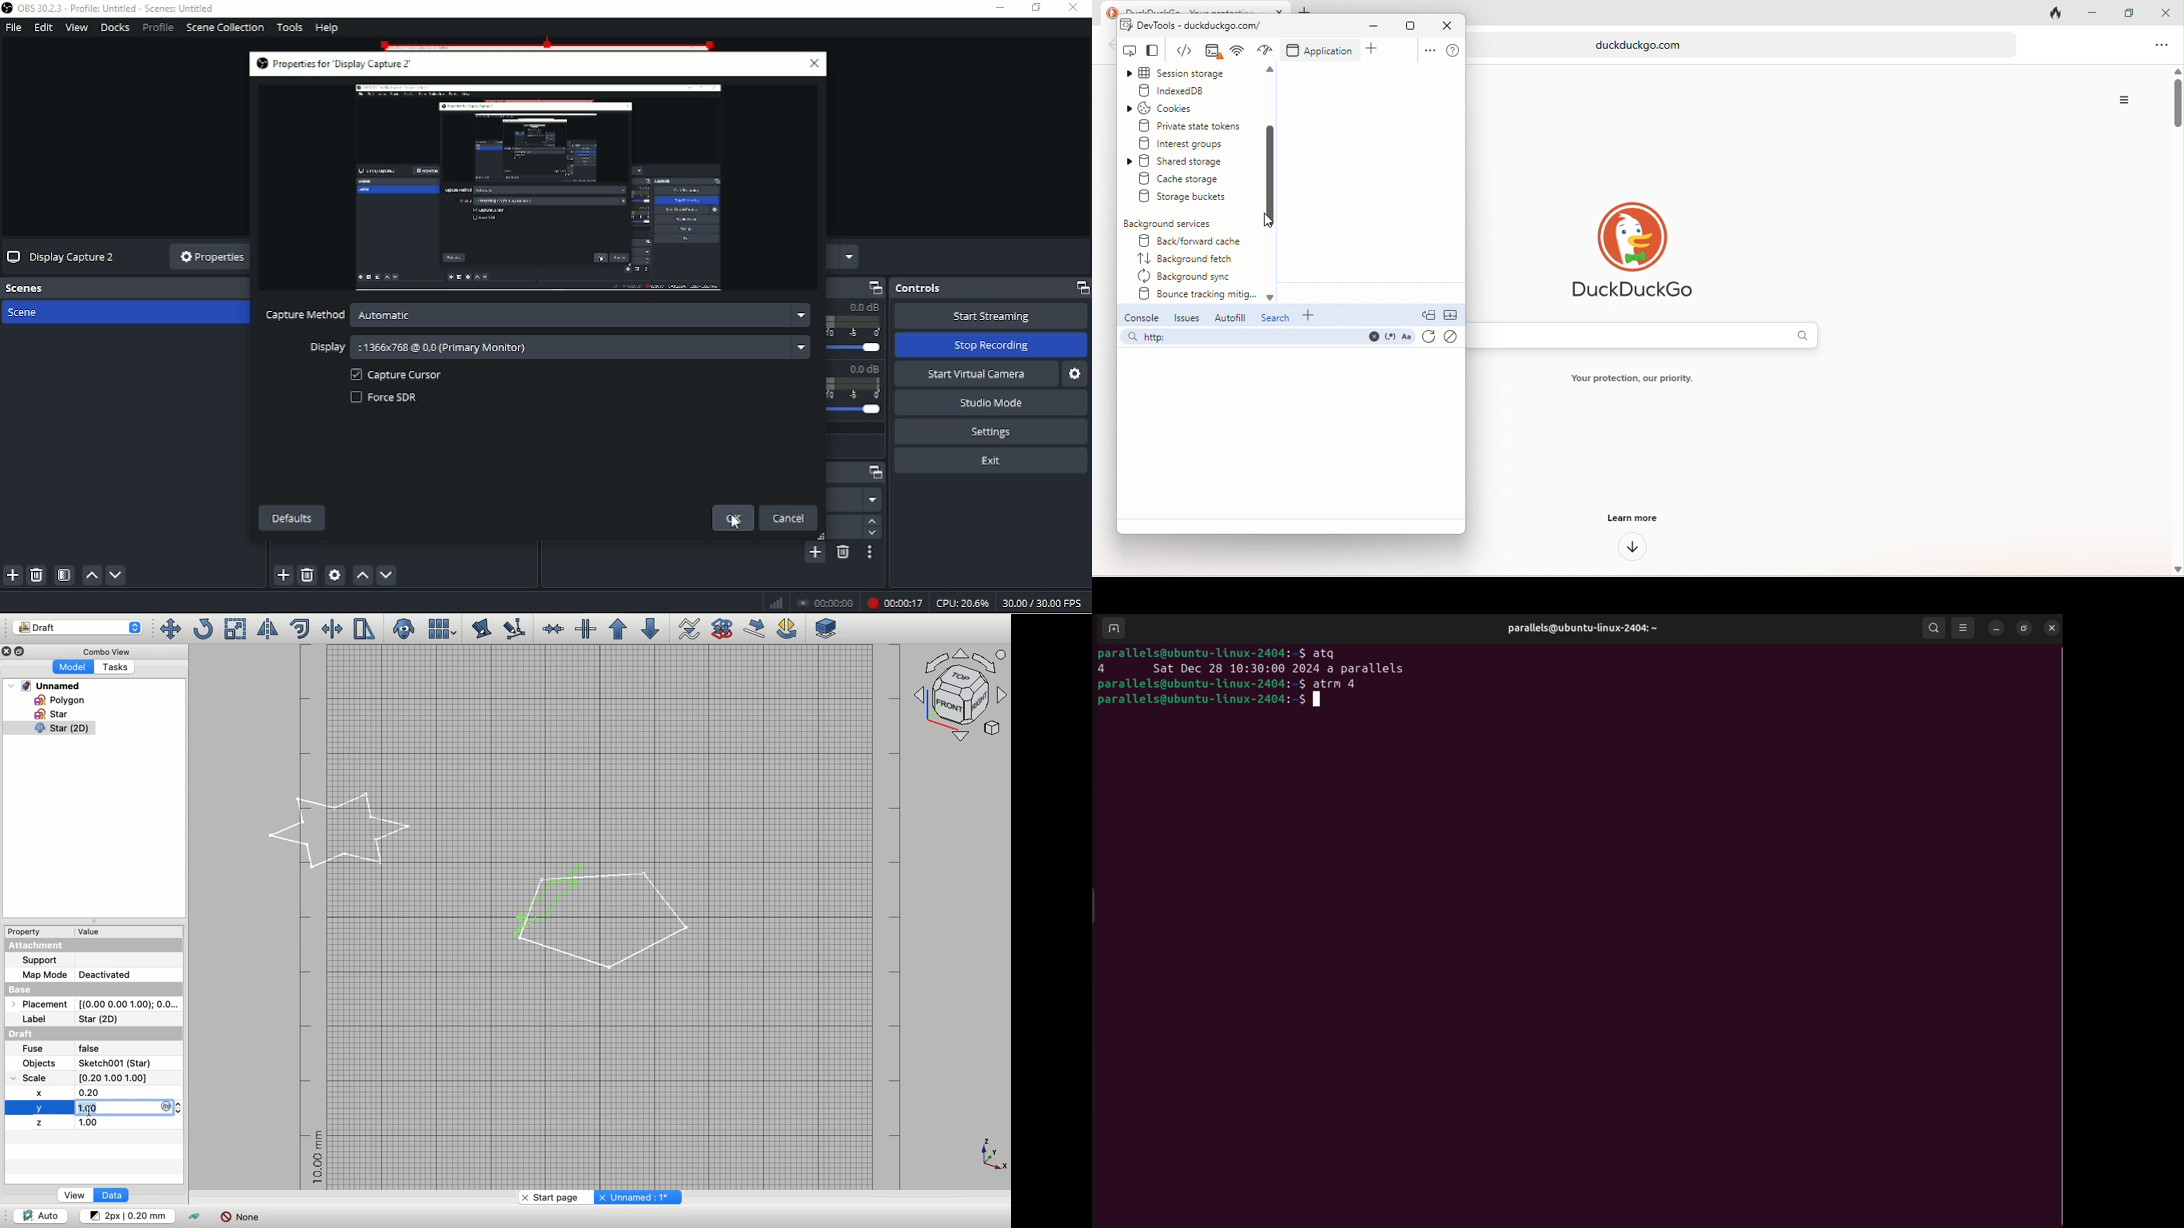 The width and height of the screenshot is (2184, 1232). Describe the element at coordinates (48, 729) in the screenshot. I see `Star clone` at that location.